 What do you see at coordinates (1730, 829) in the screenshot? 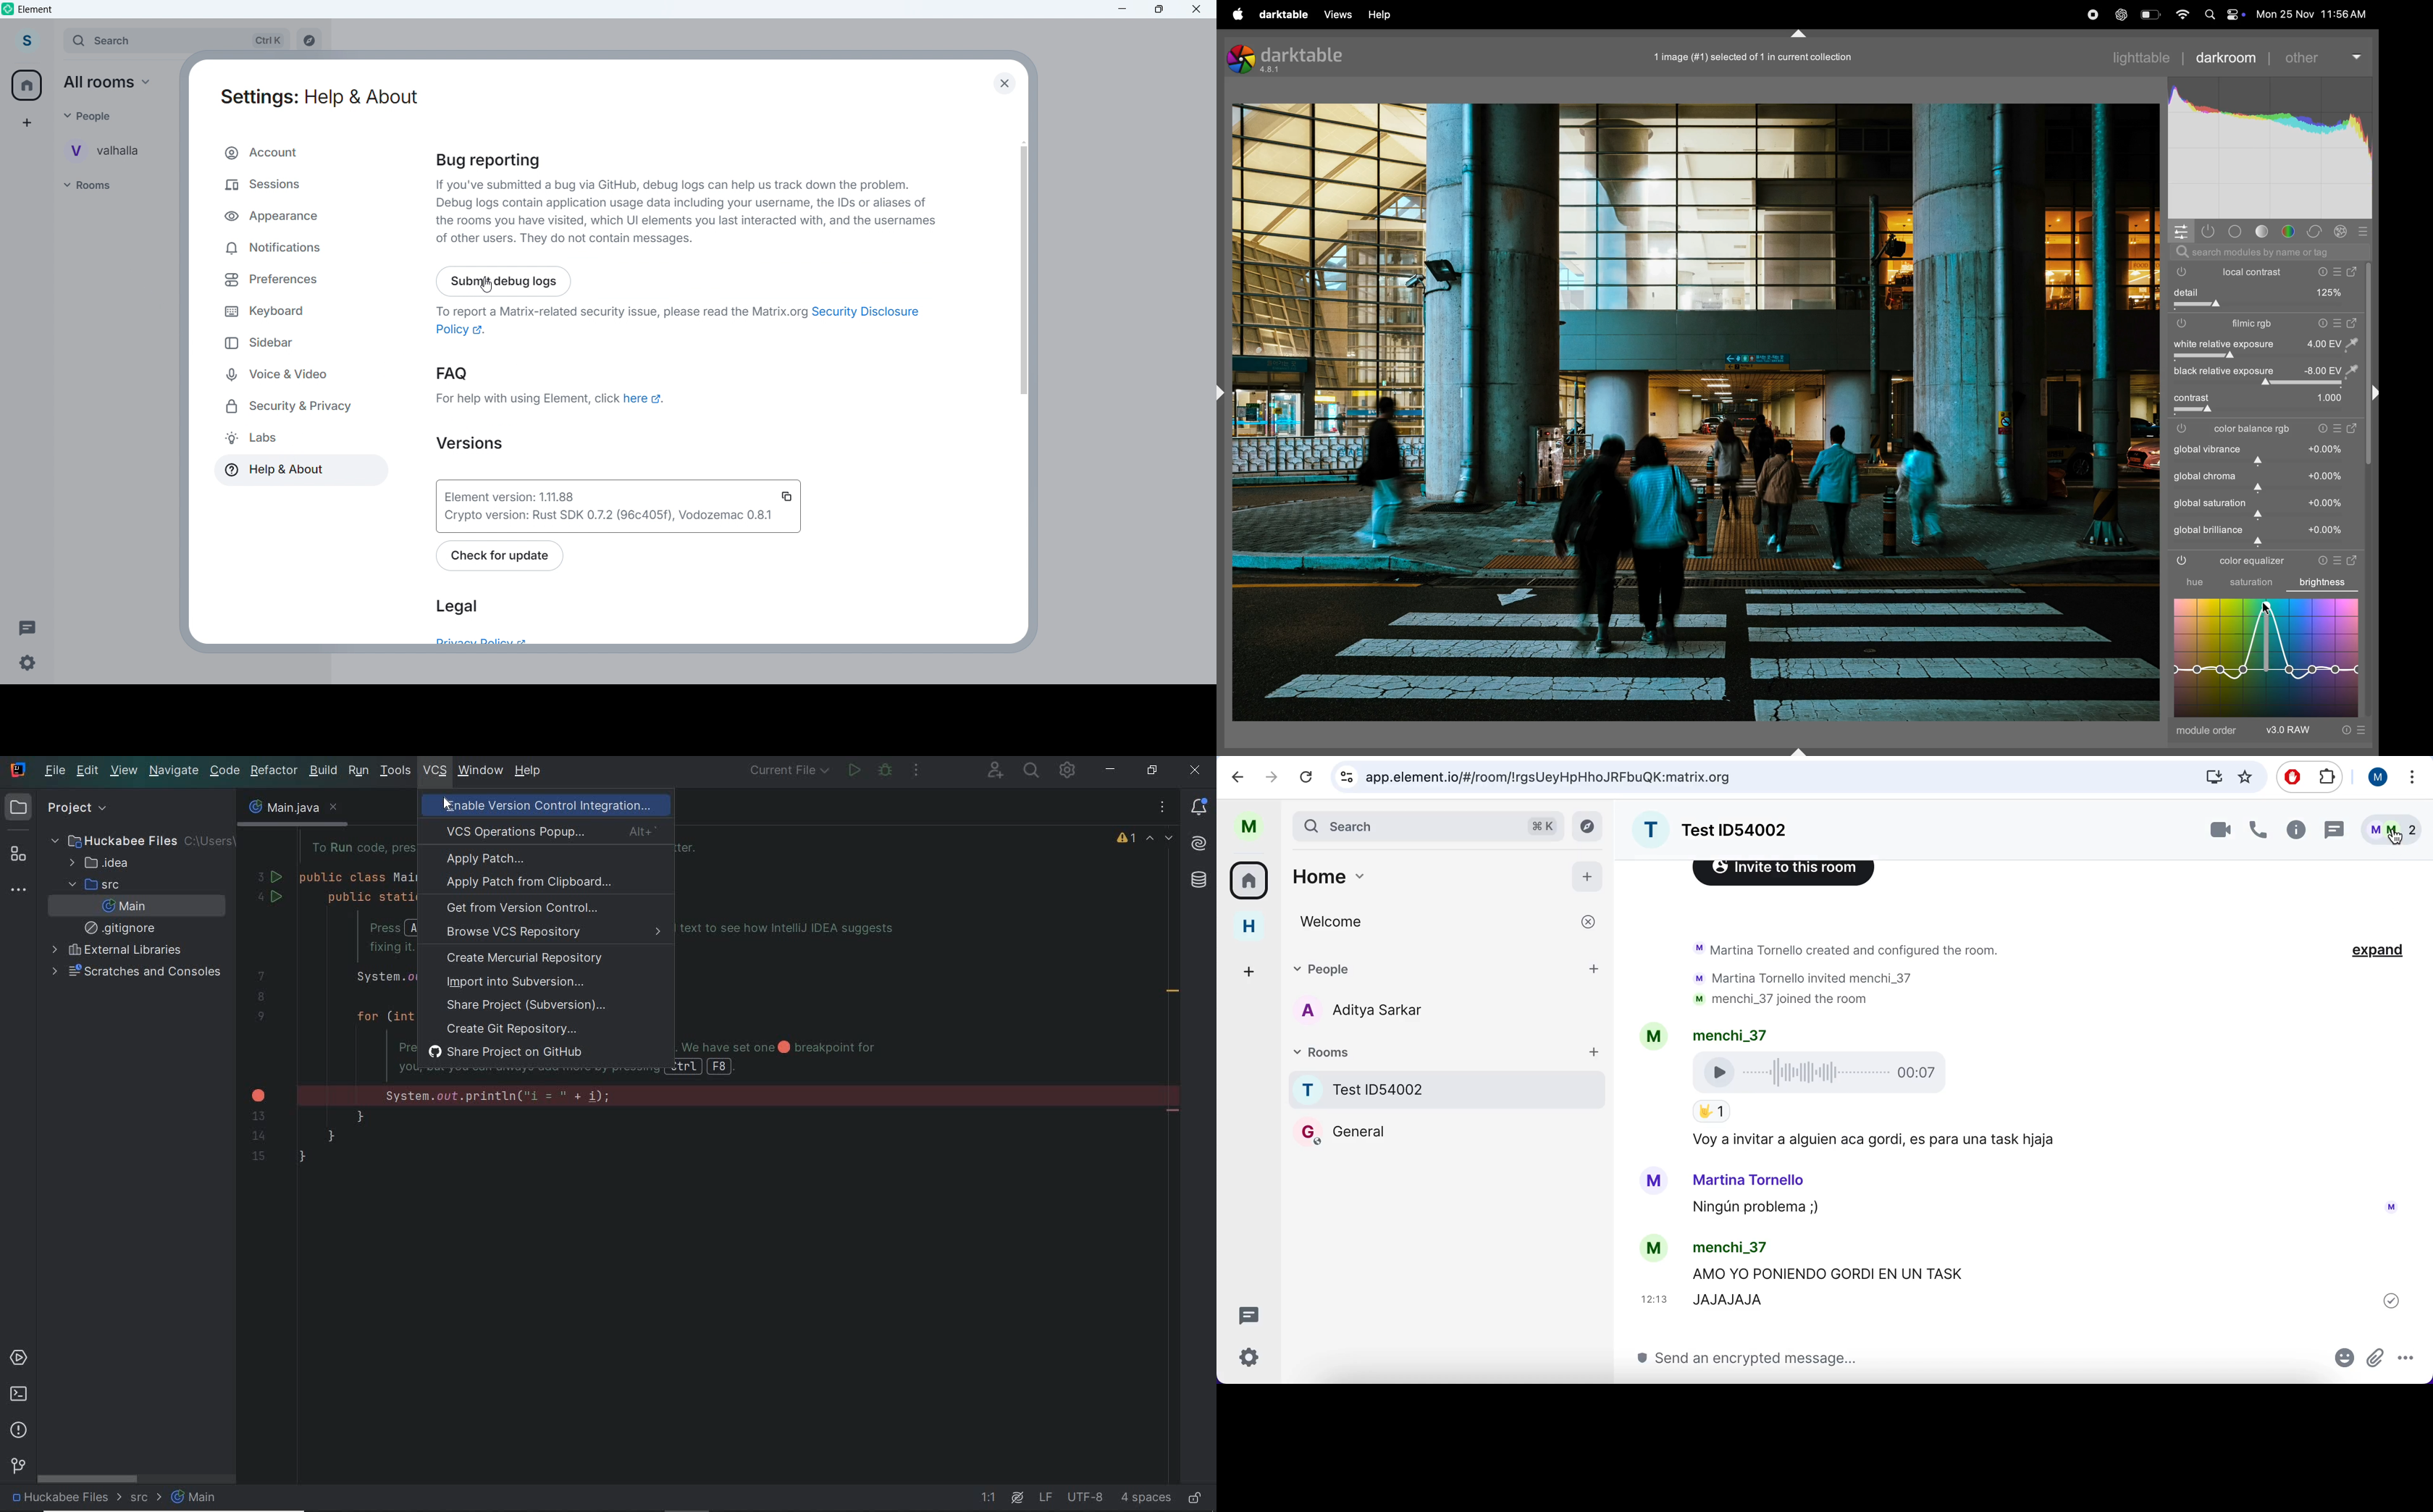
I see `room name` at bounding box center [1730, 829].